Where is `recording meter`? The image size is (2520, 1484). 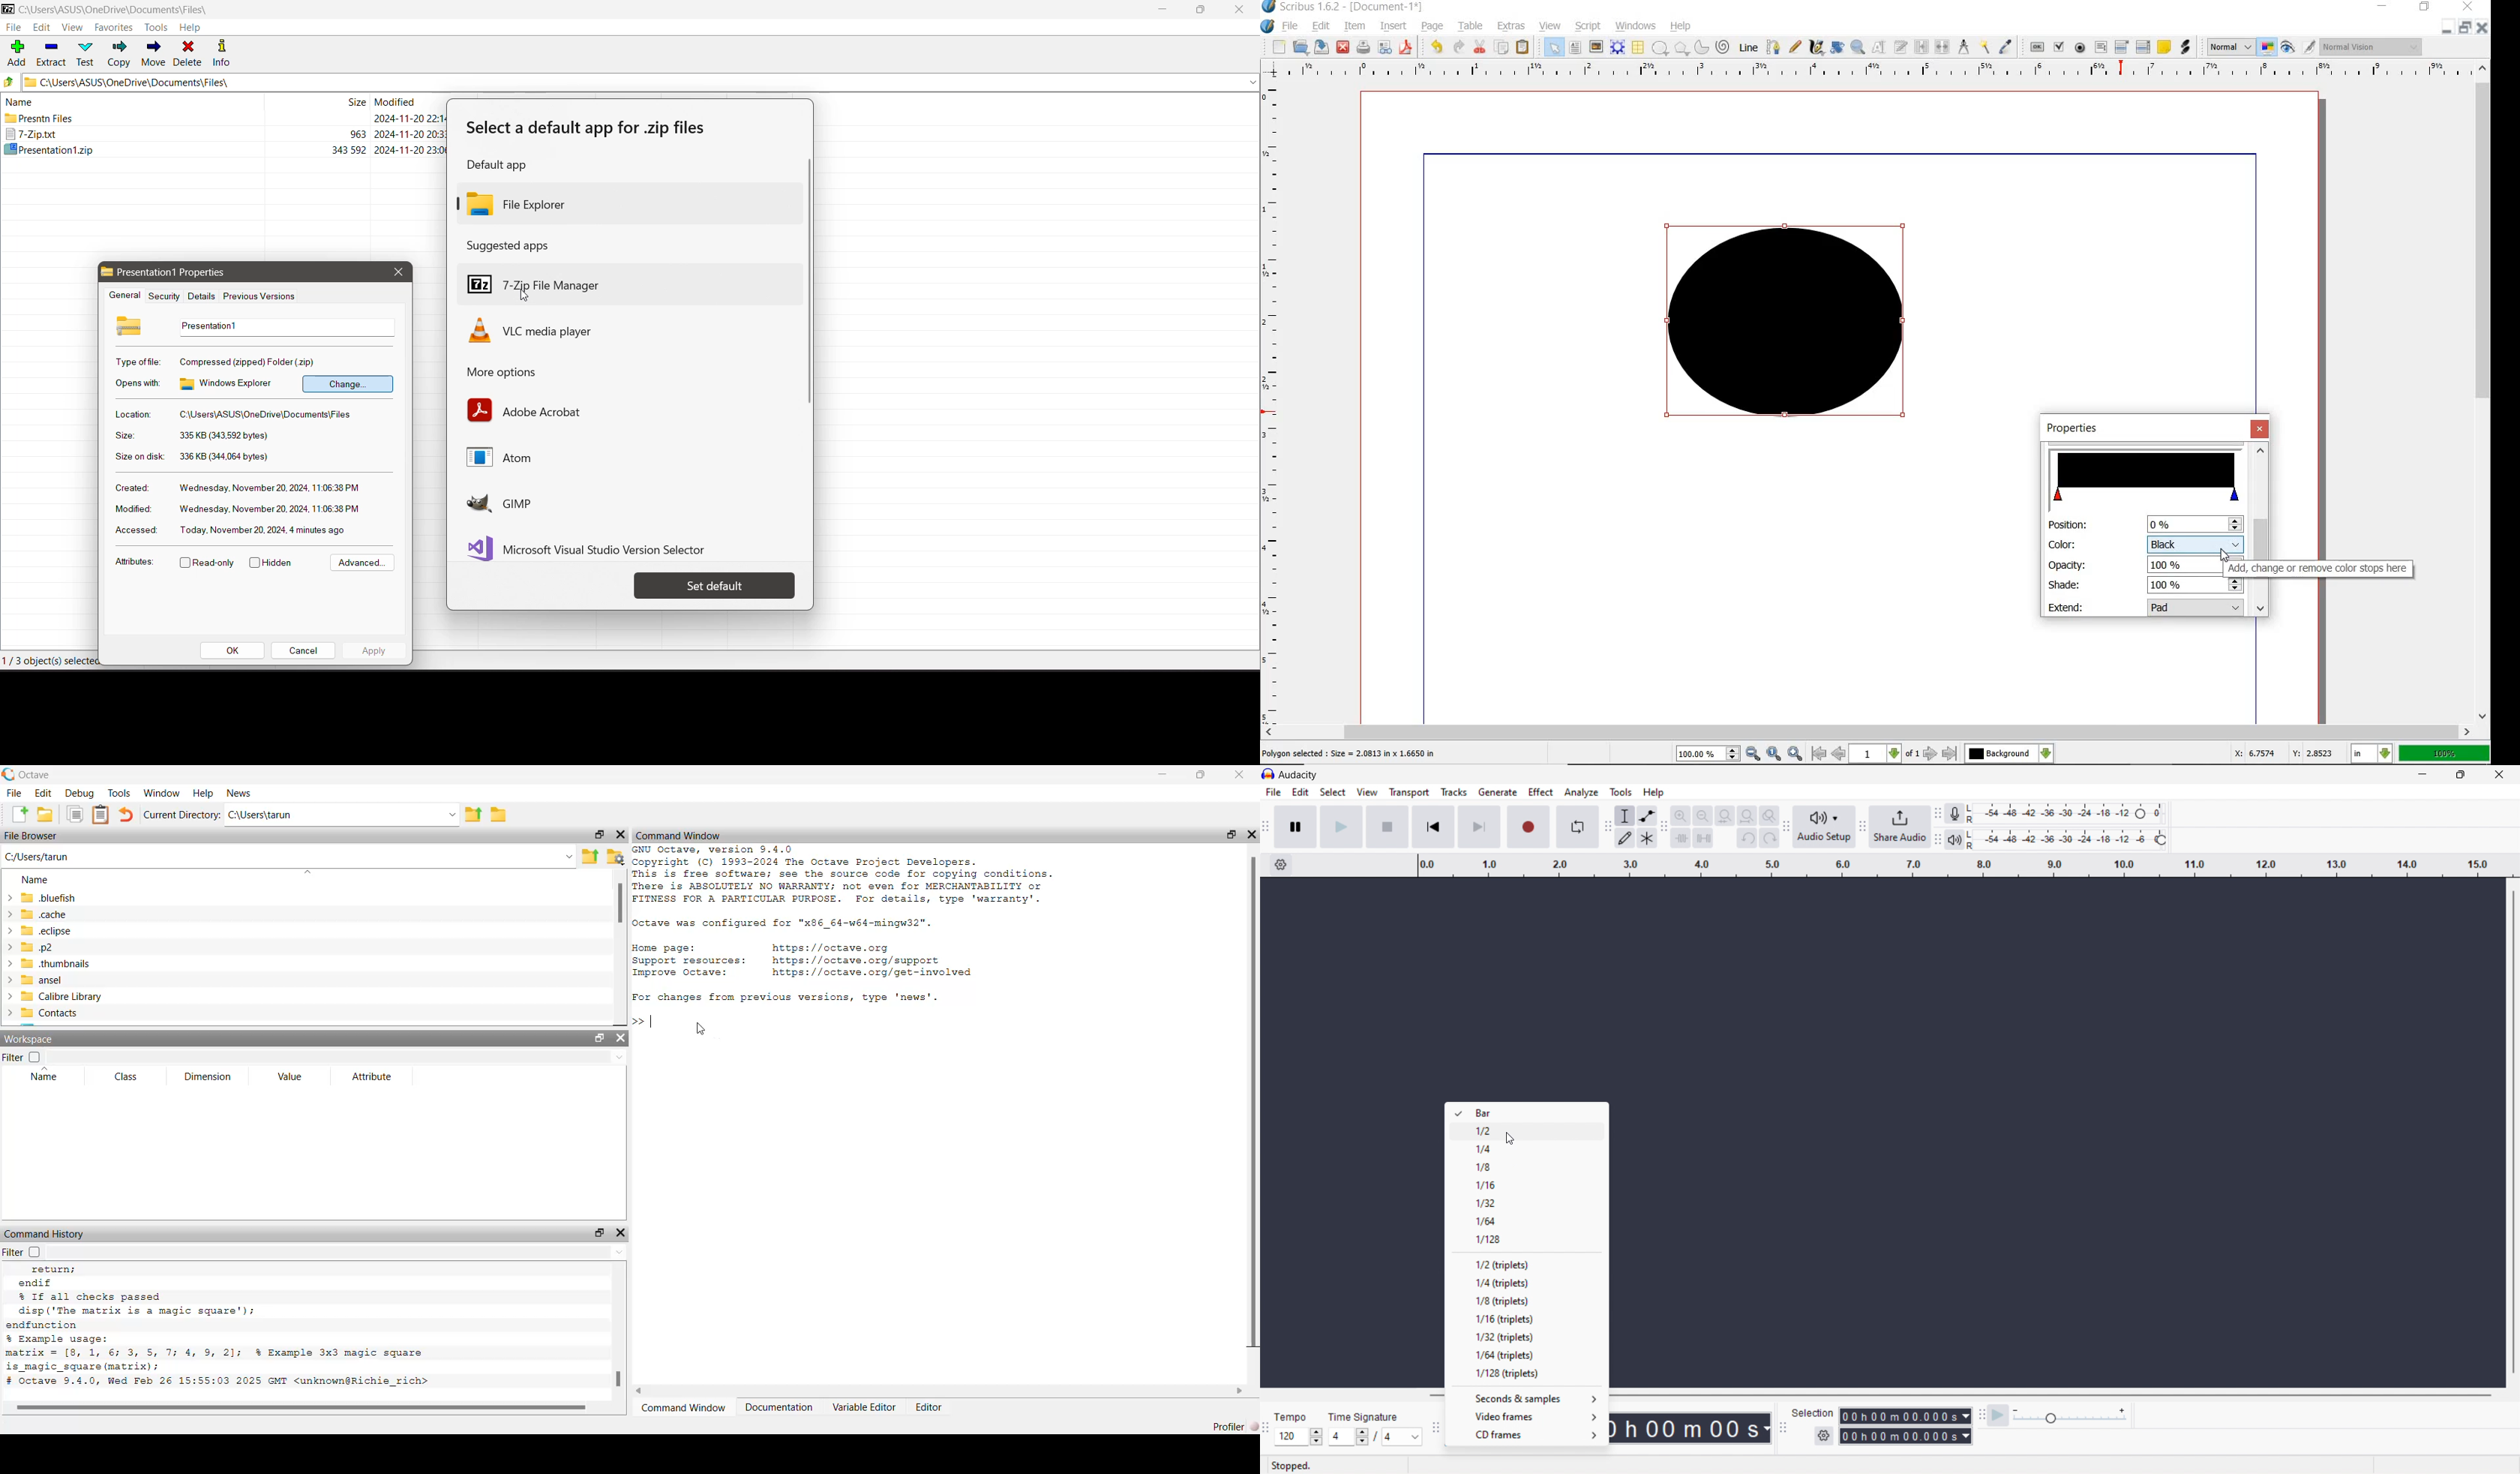
recording meter is located at coordinates (1954, 813).